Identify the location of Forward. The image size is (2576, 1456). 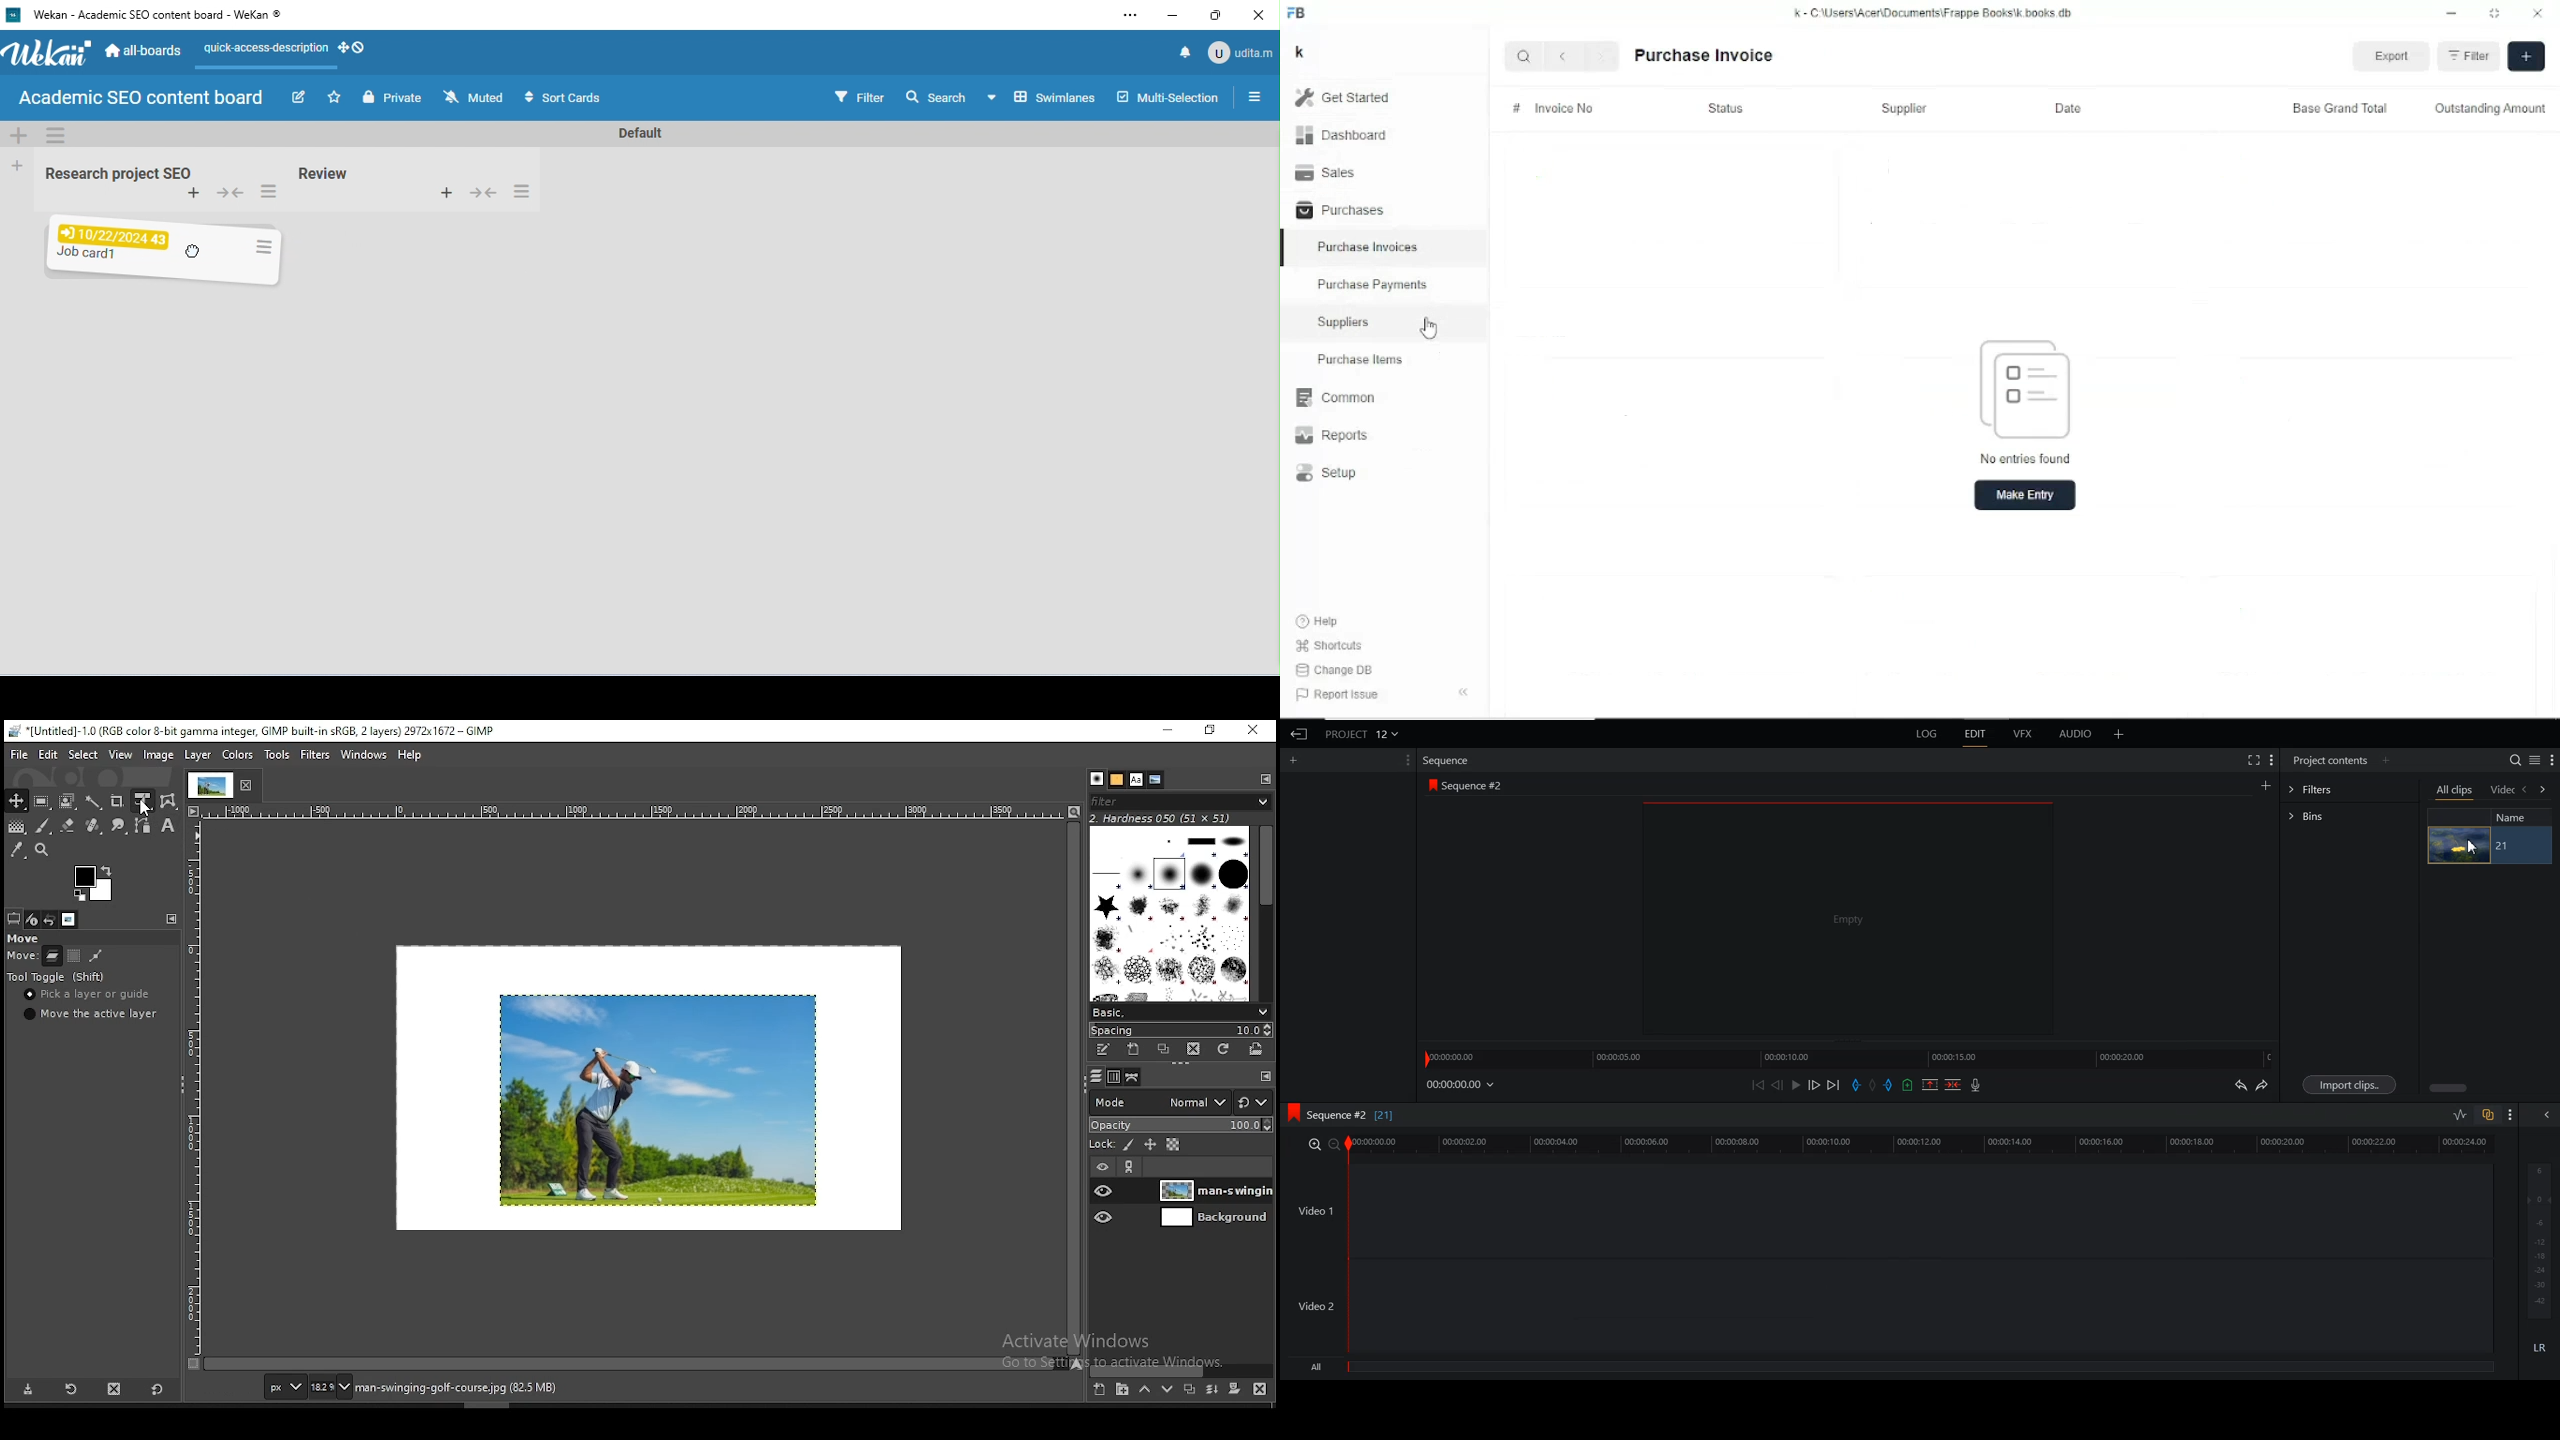
(1602, 55).